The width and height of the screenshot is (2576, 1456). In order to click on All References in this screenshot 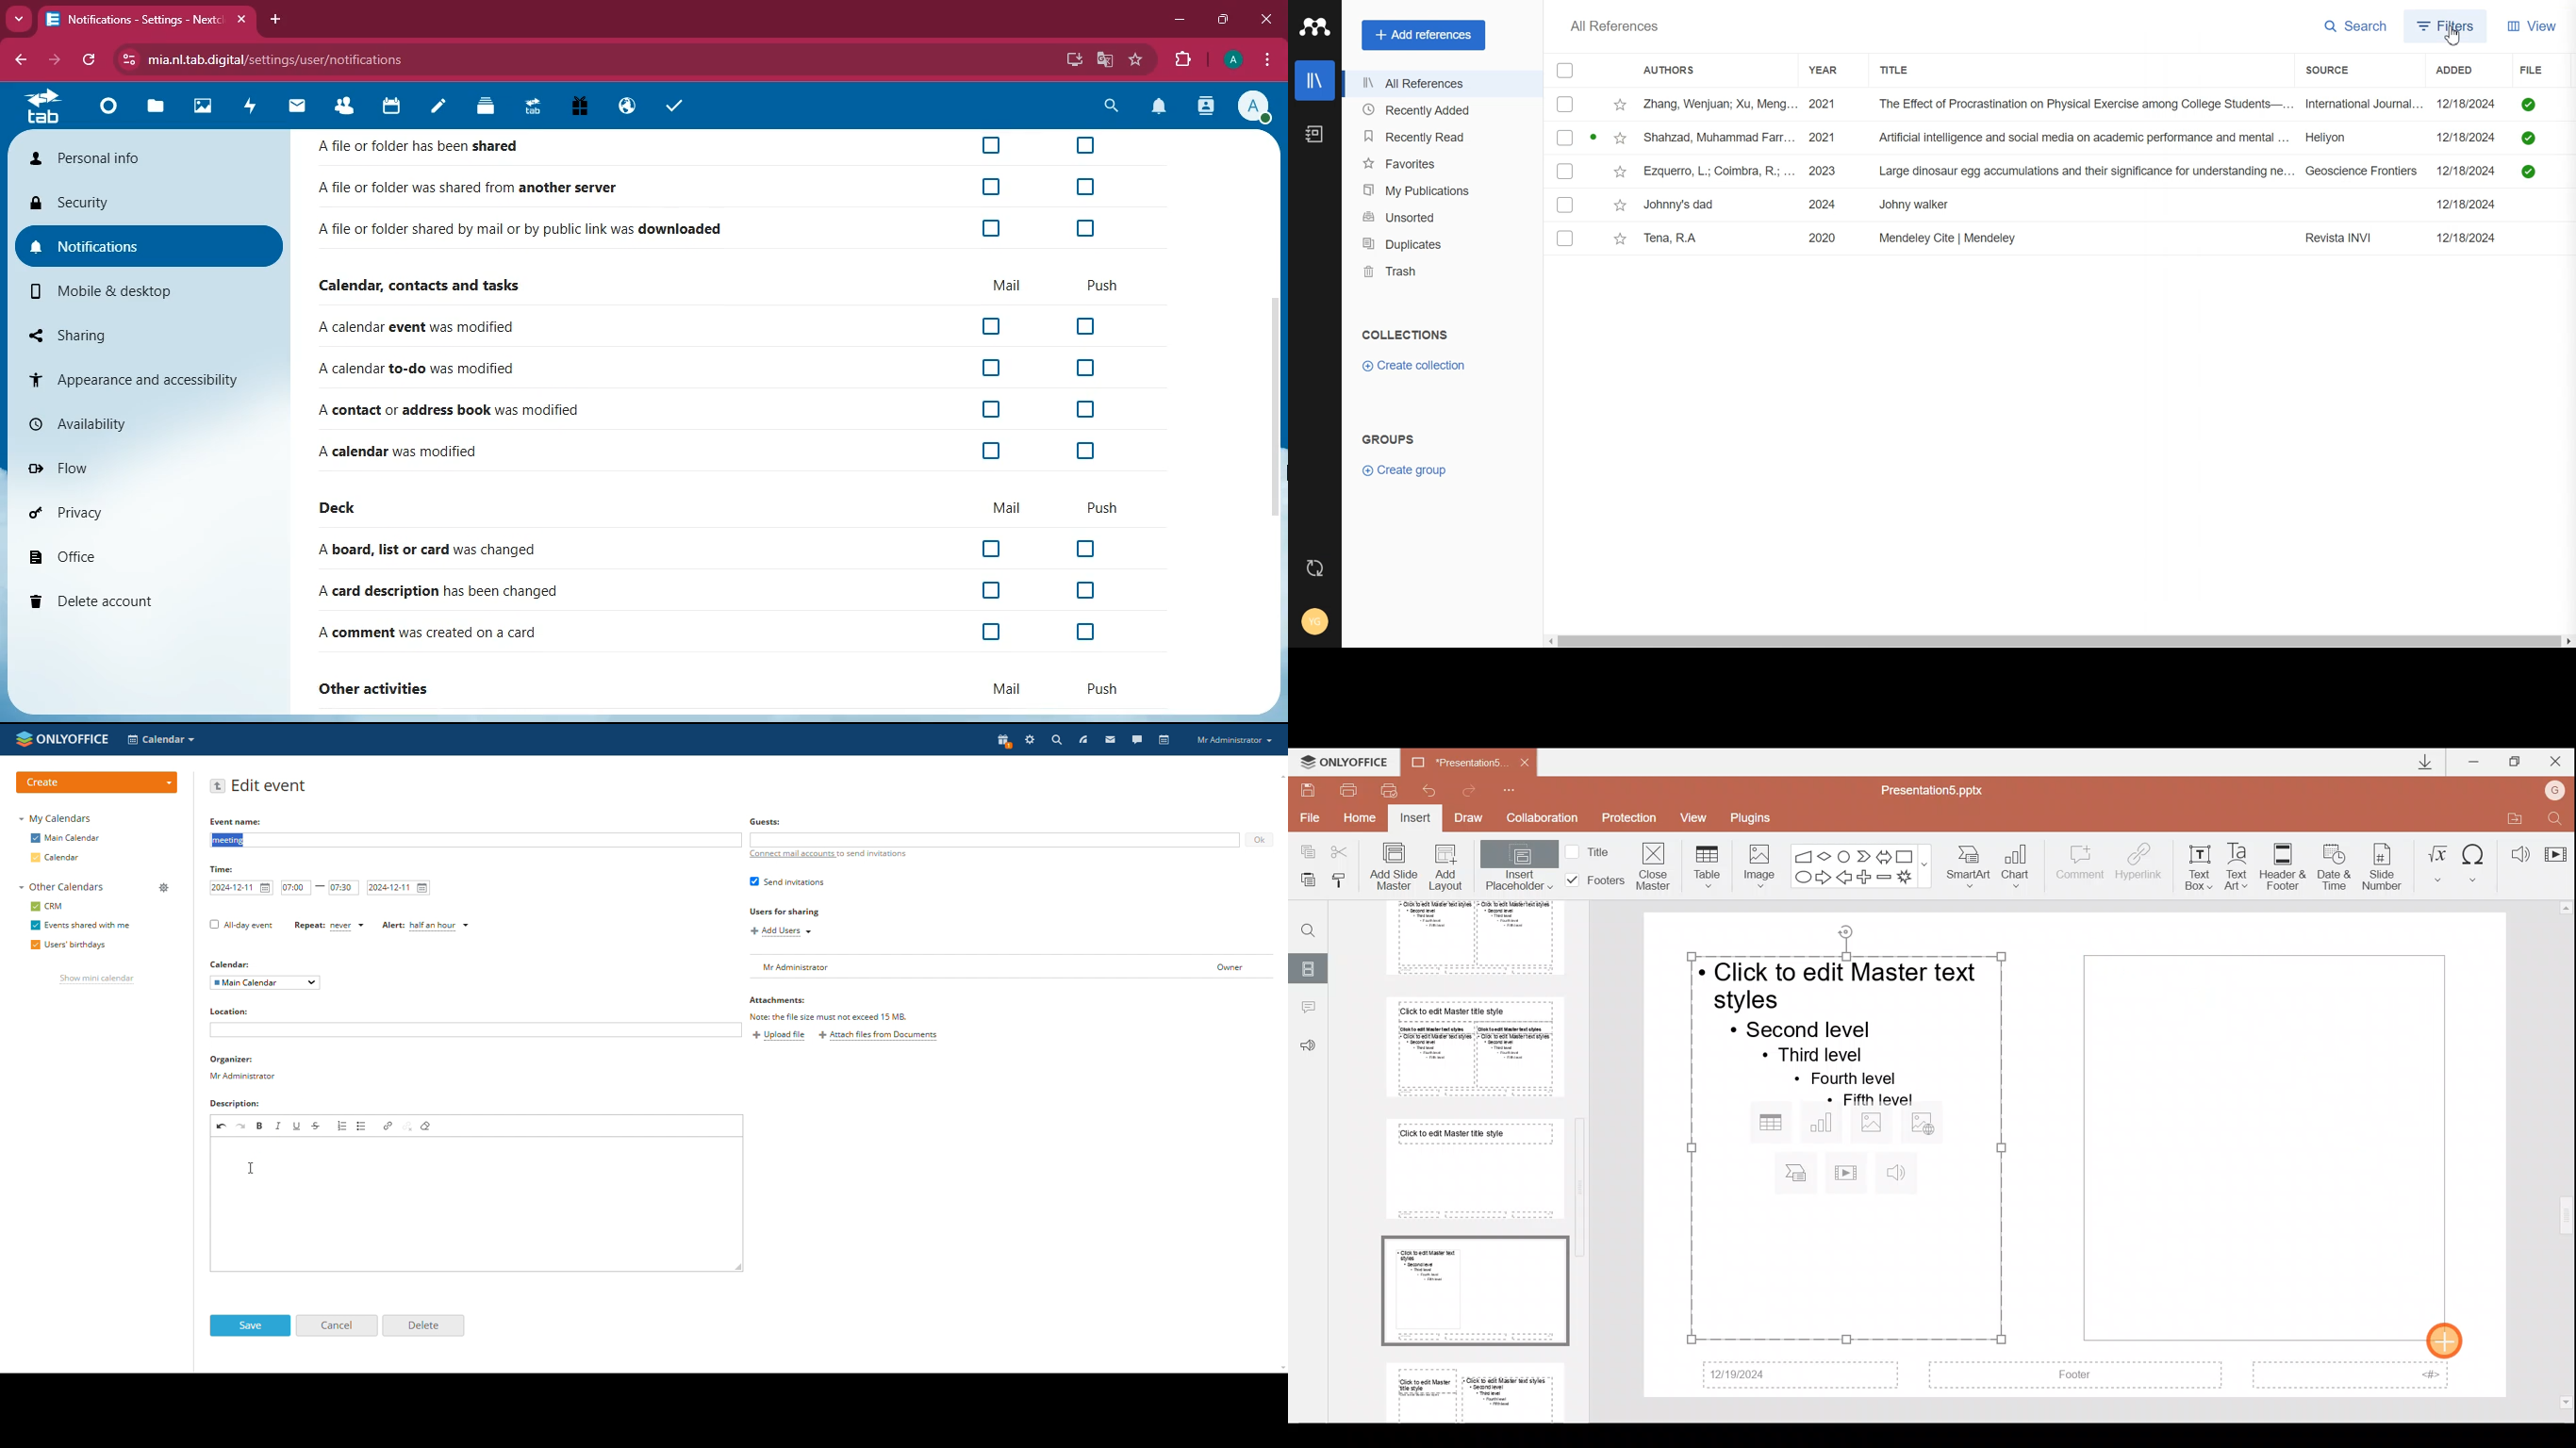, I will do `click(1440, 85)`.